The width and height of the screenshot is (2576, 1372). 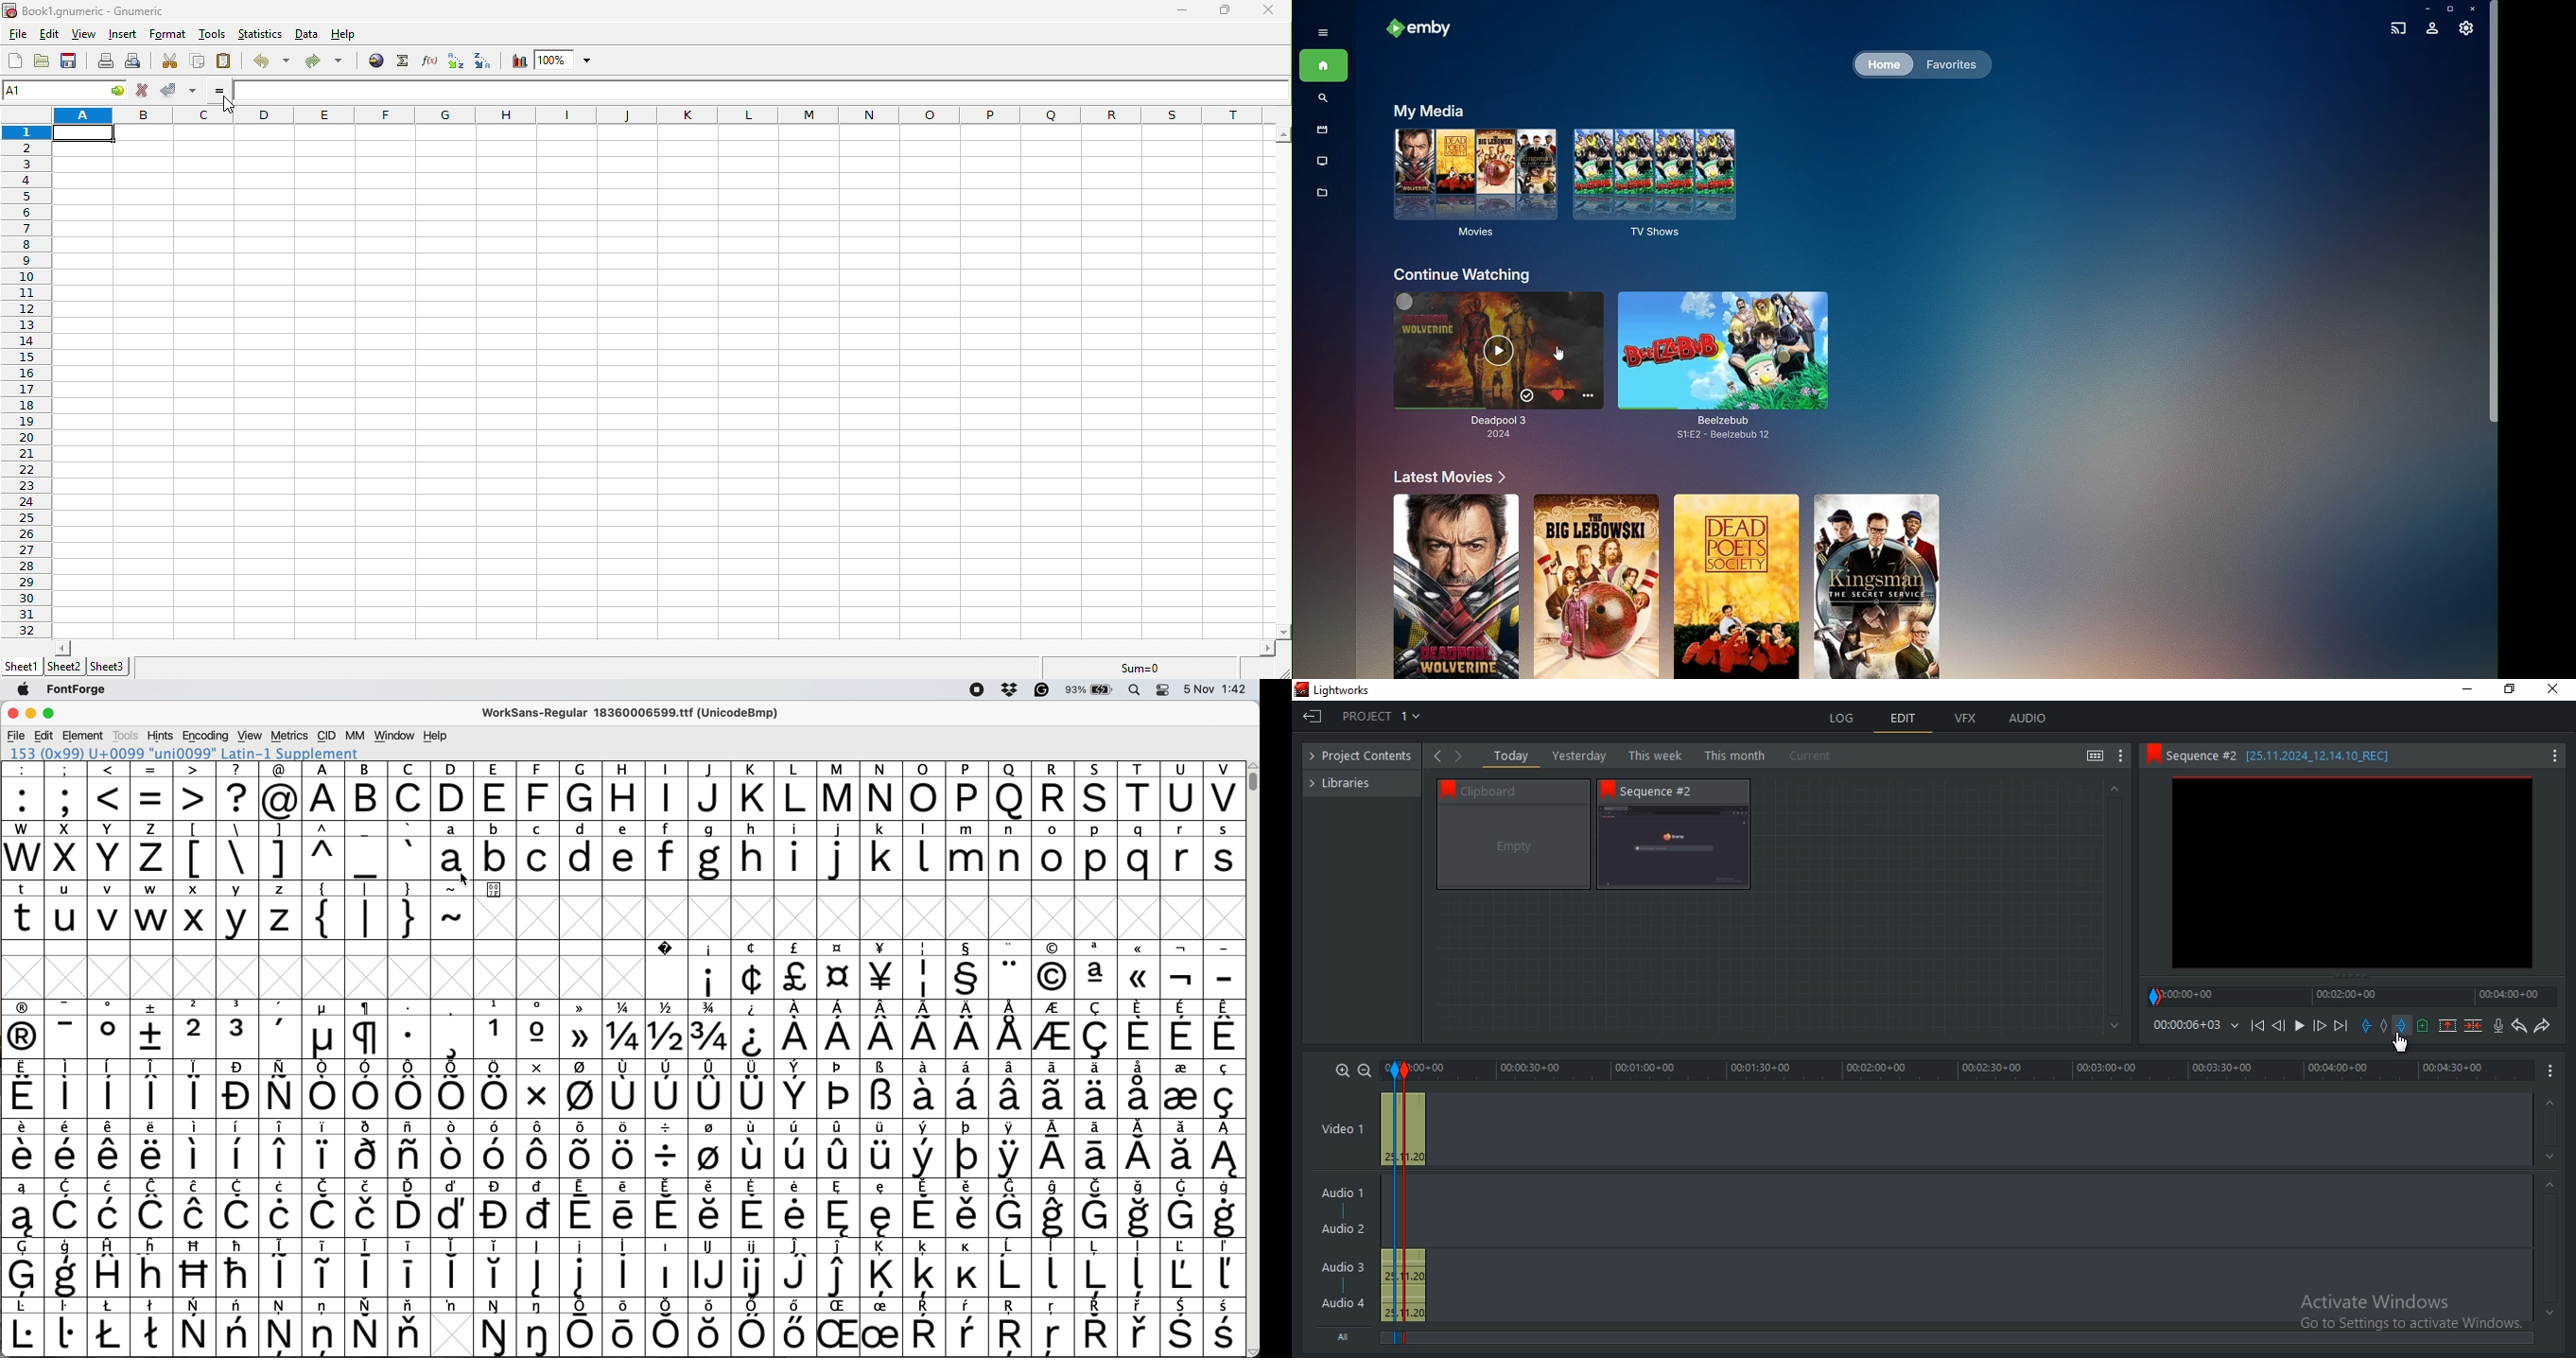 What do you see at coordinates (967, 1327) in the screenshot?
I see `symbol` at bounding box center [967, 1327].